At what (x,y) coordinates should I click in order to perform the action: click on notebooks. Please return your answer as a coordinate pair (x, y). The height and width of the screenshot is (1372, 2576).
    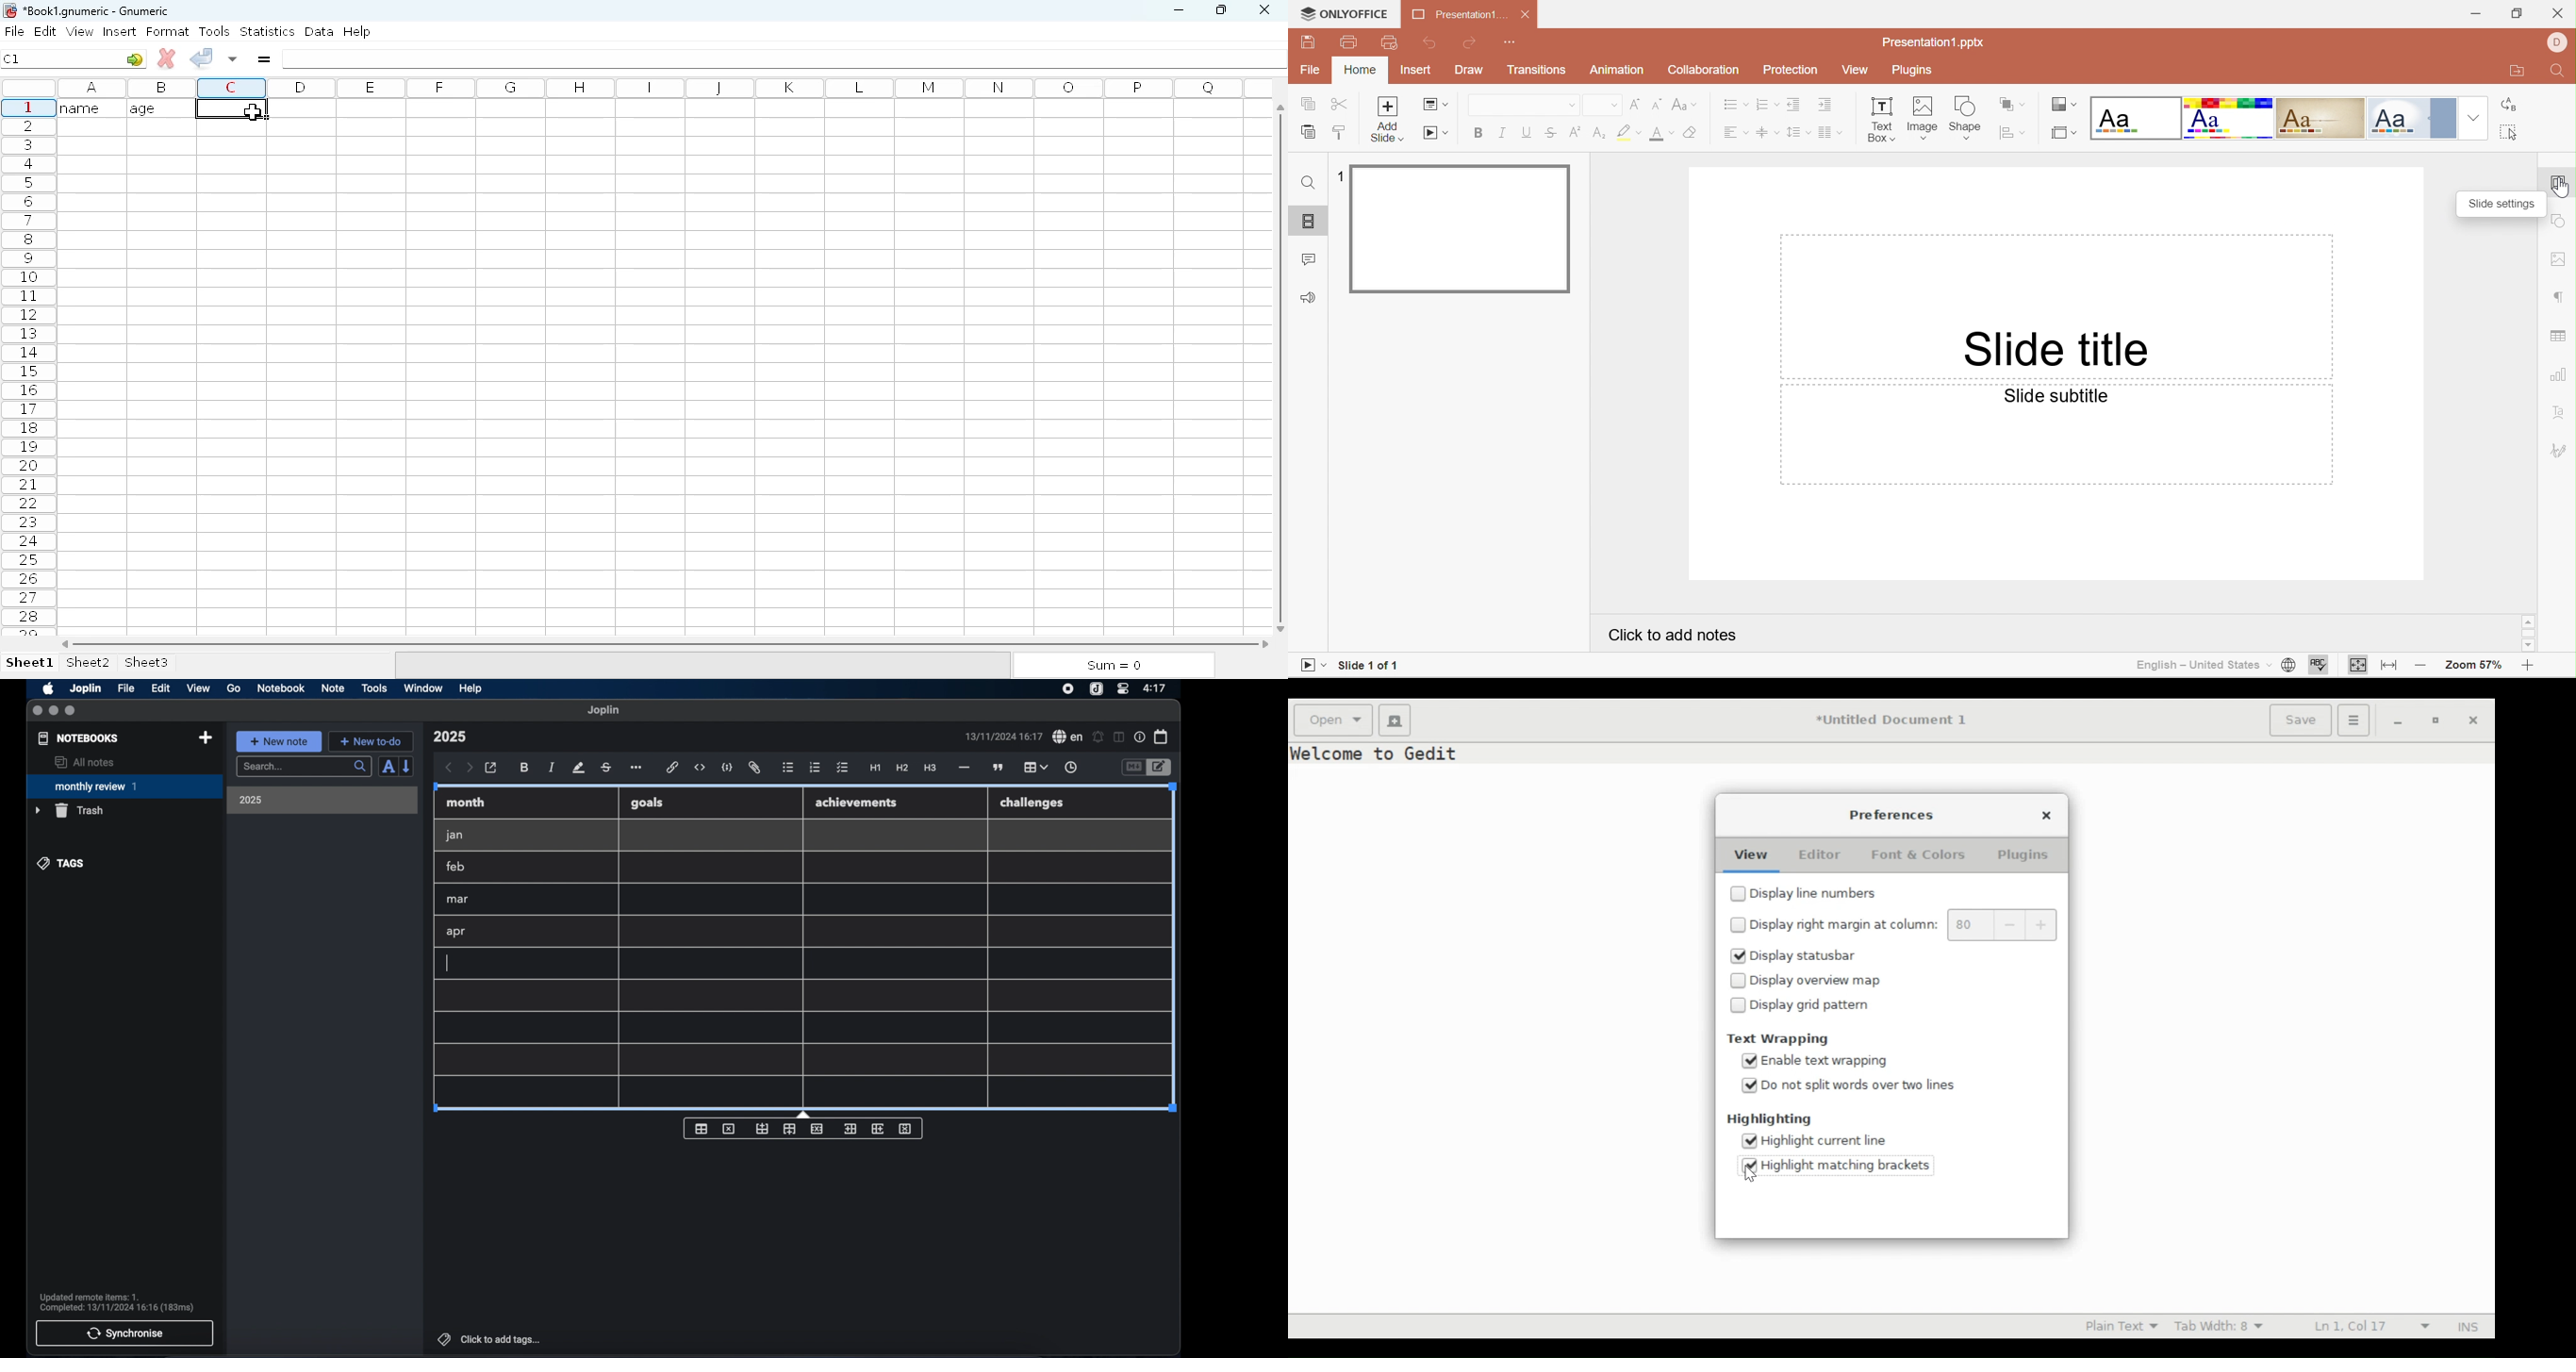
    Looking at the image, I should click on (79, 738).